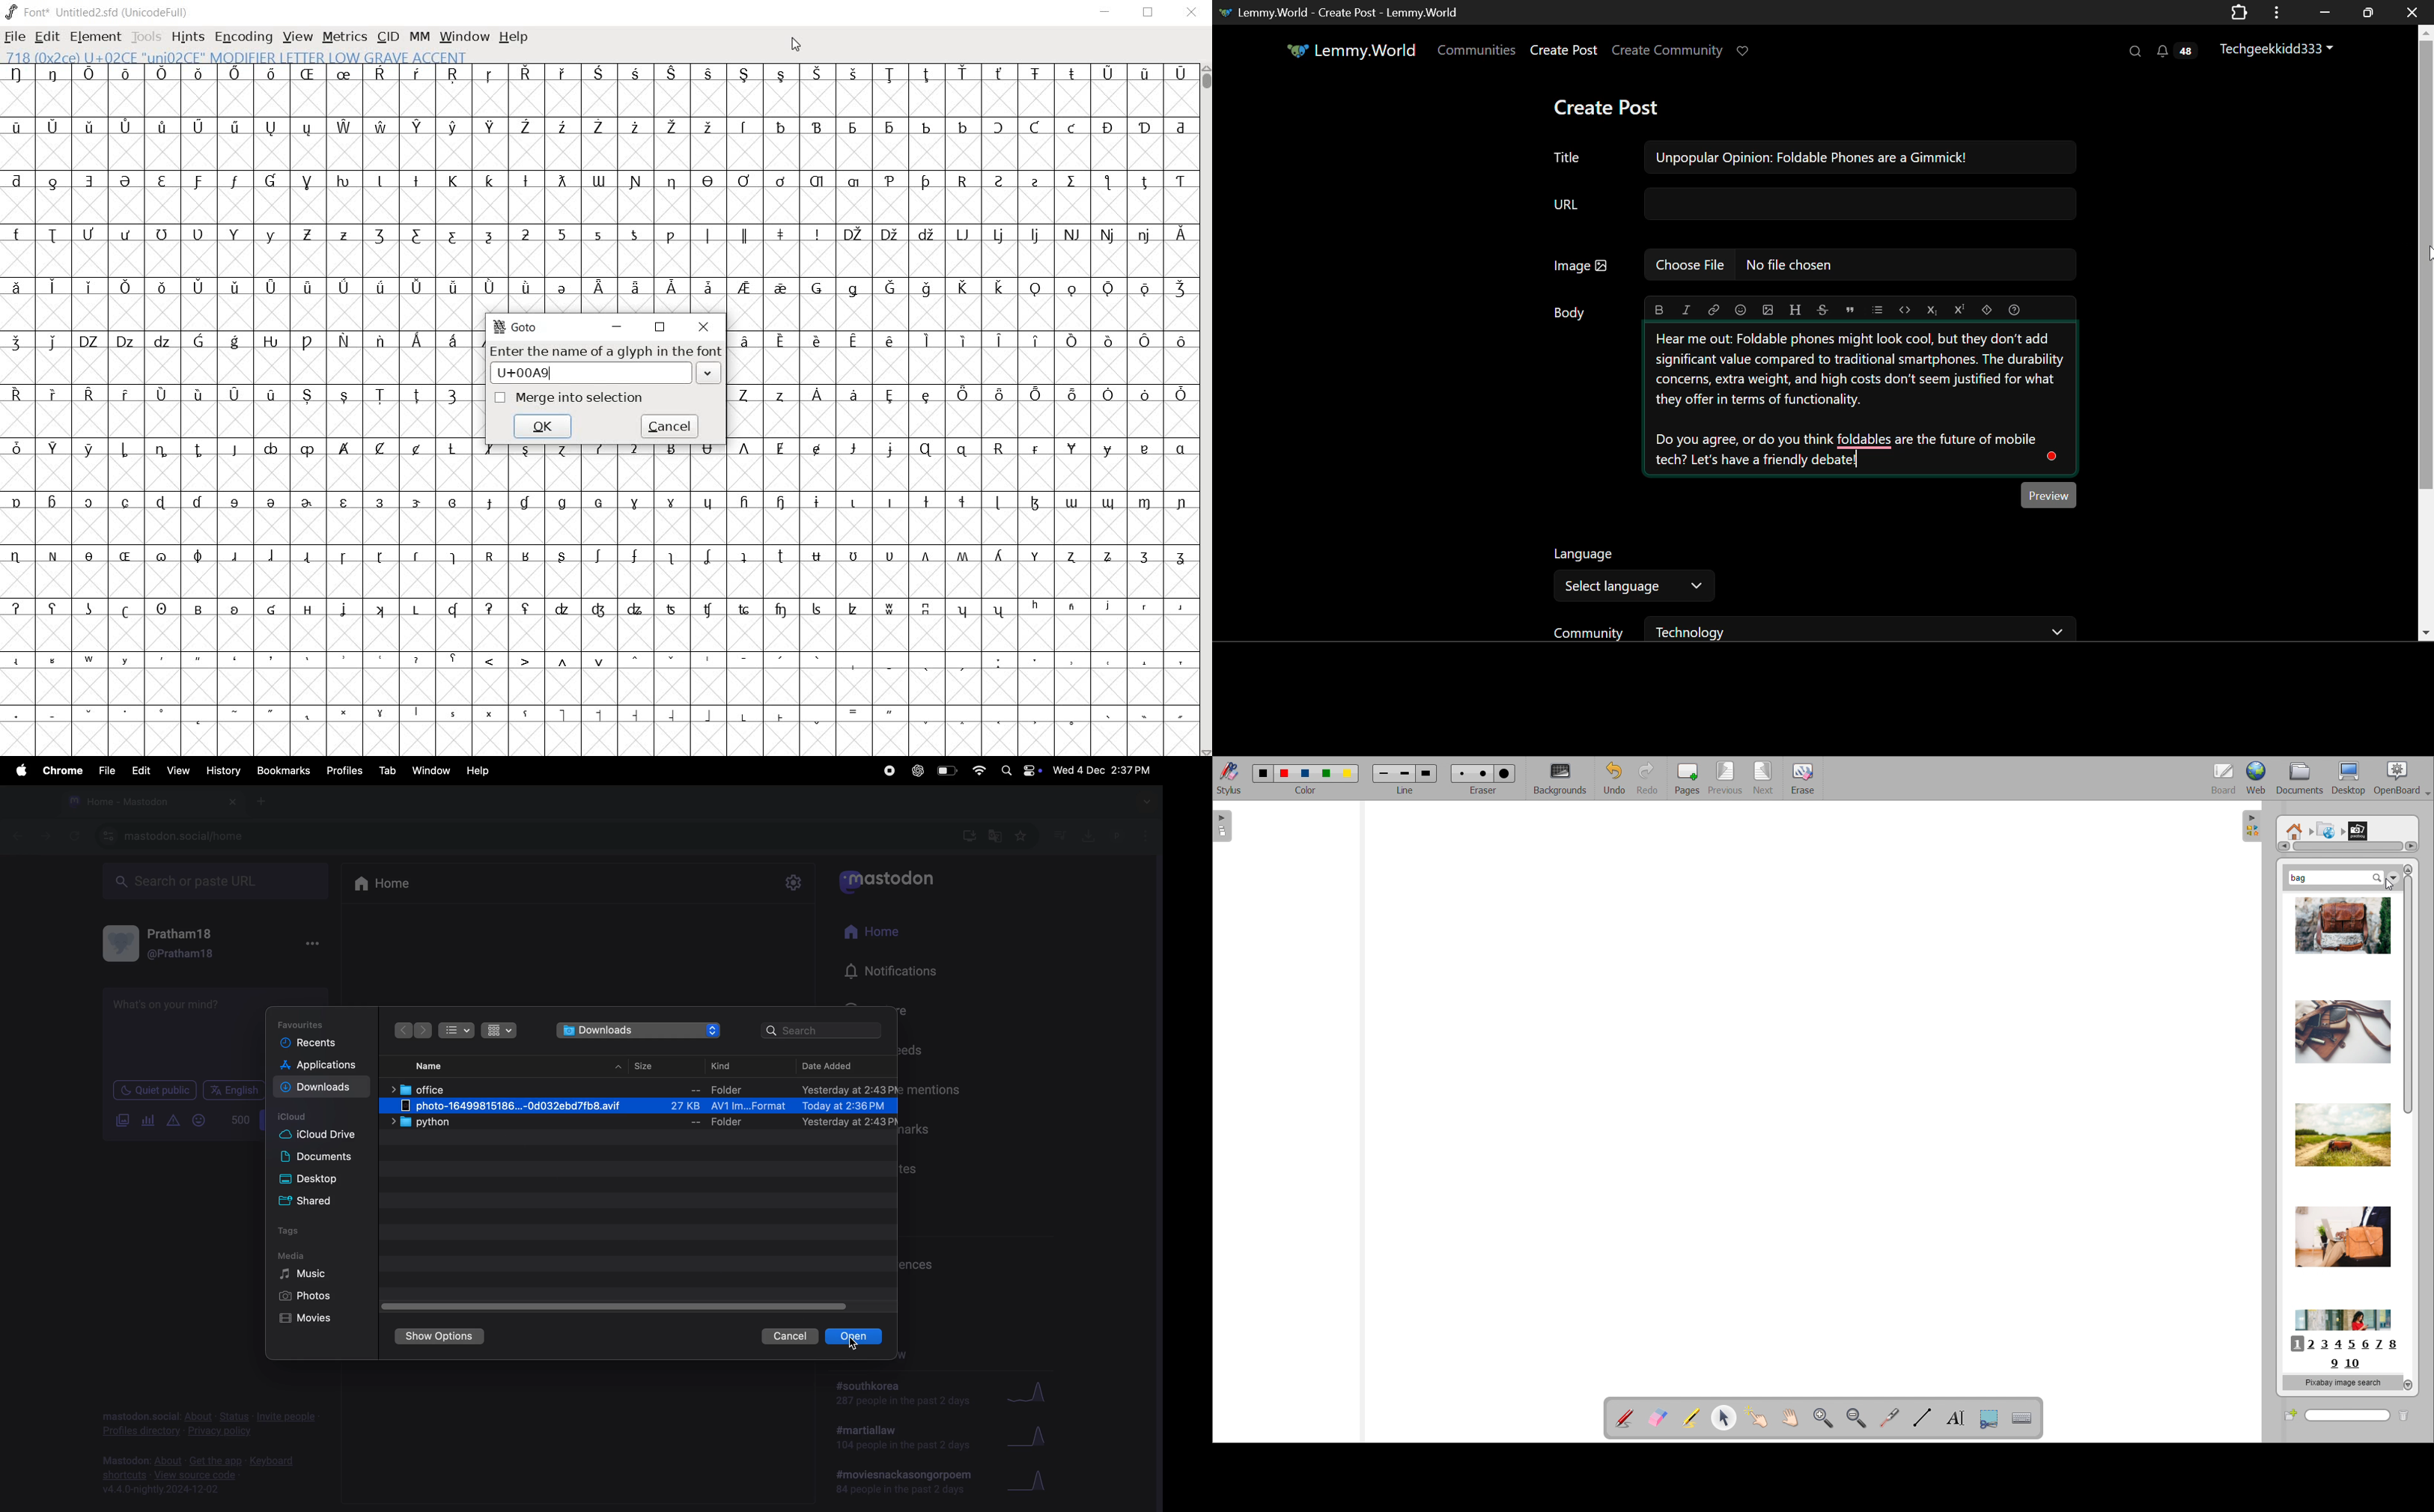  I want to click on refresh, so click(72, 835).